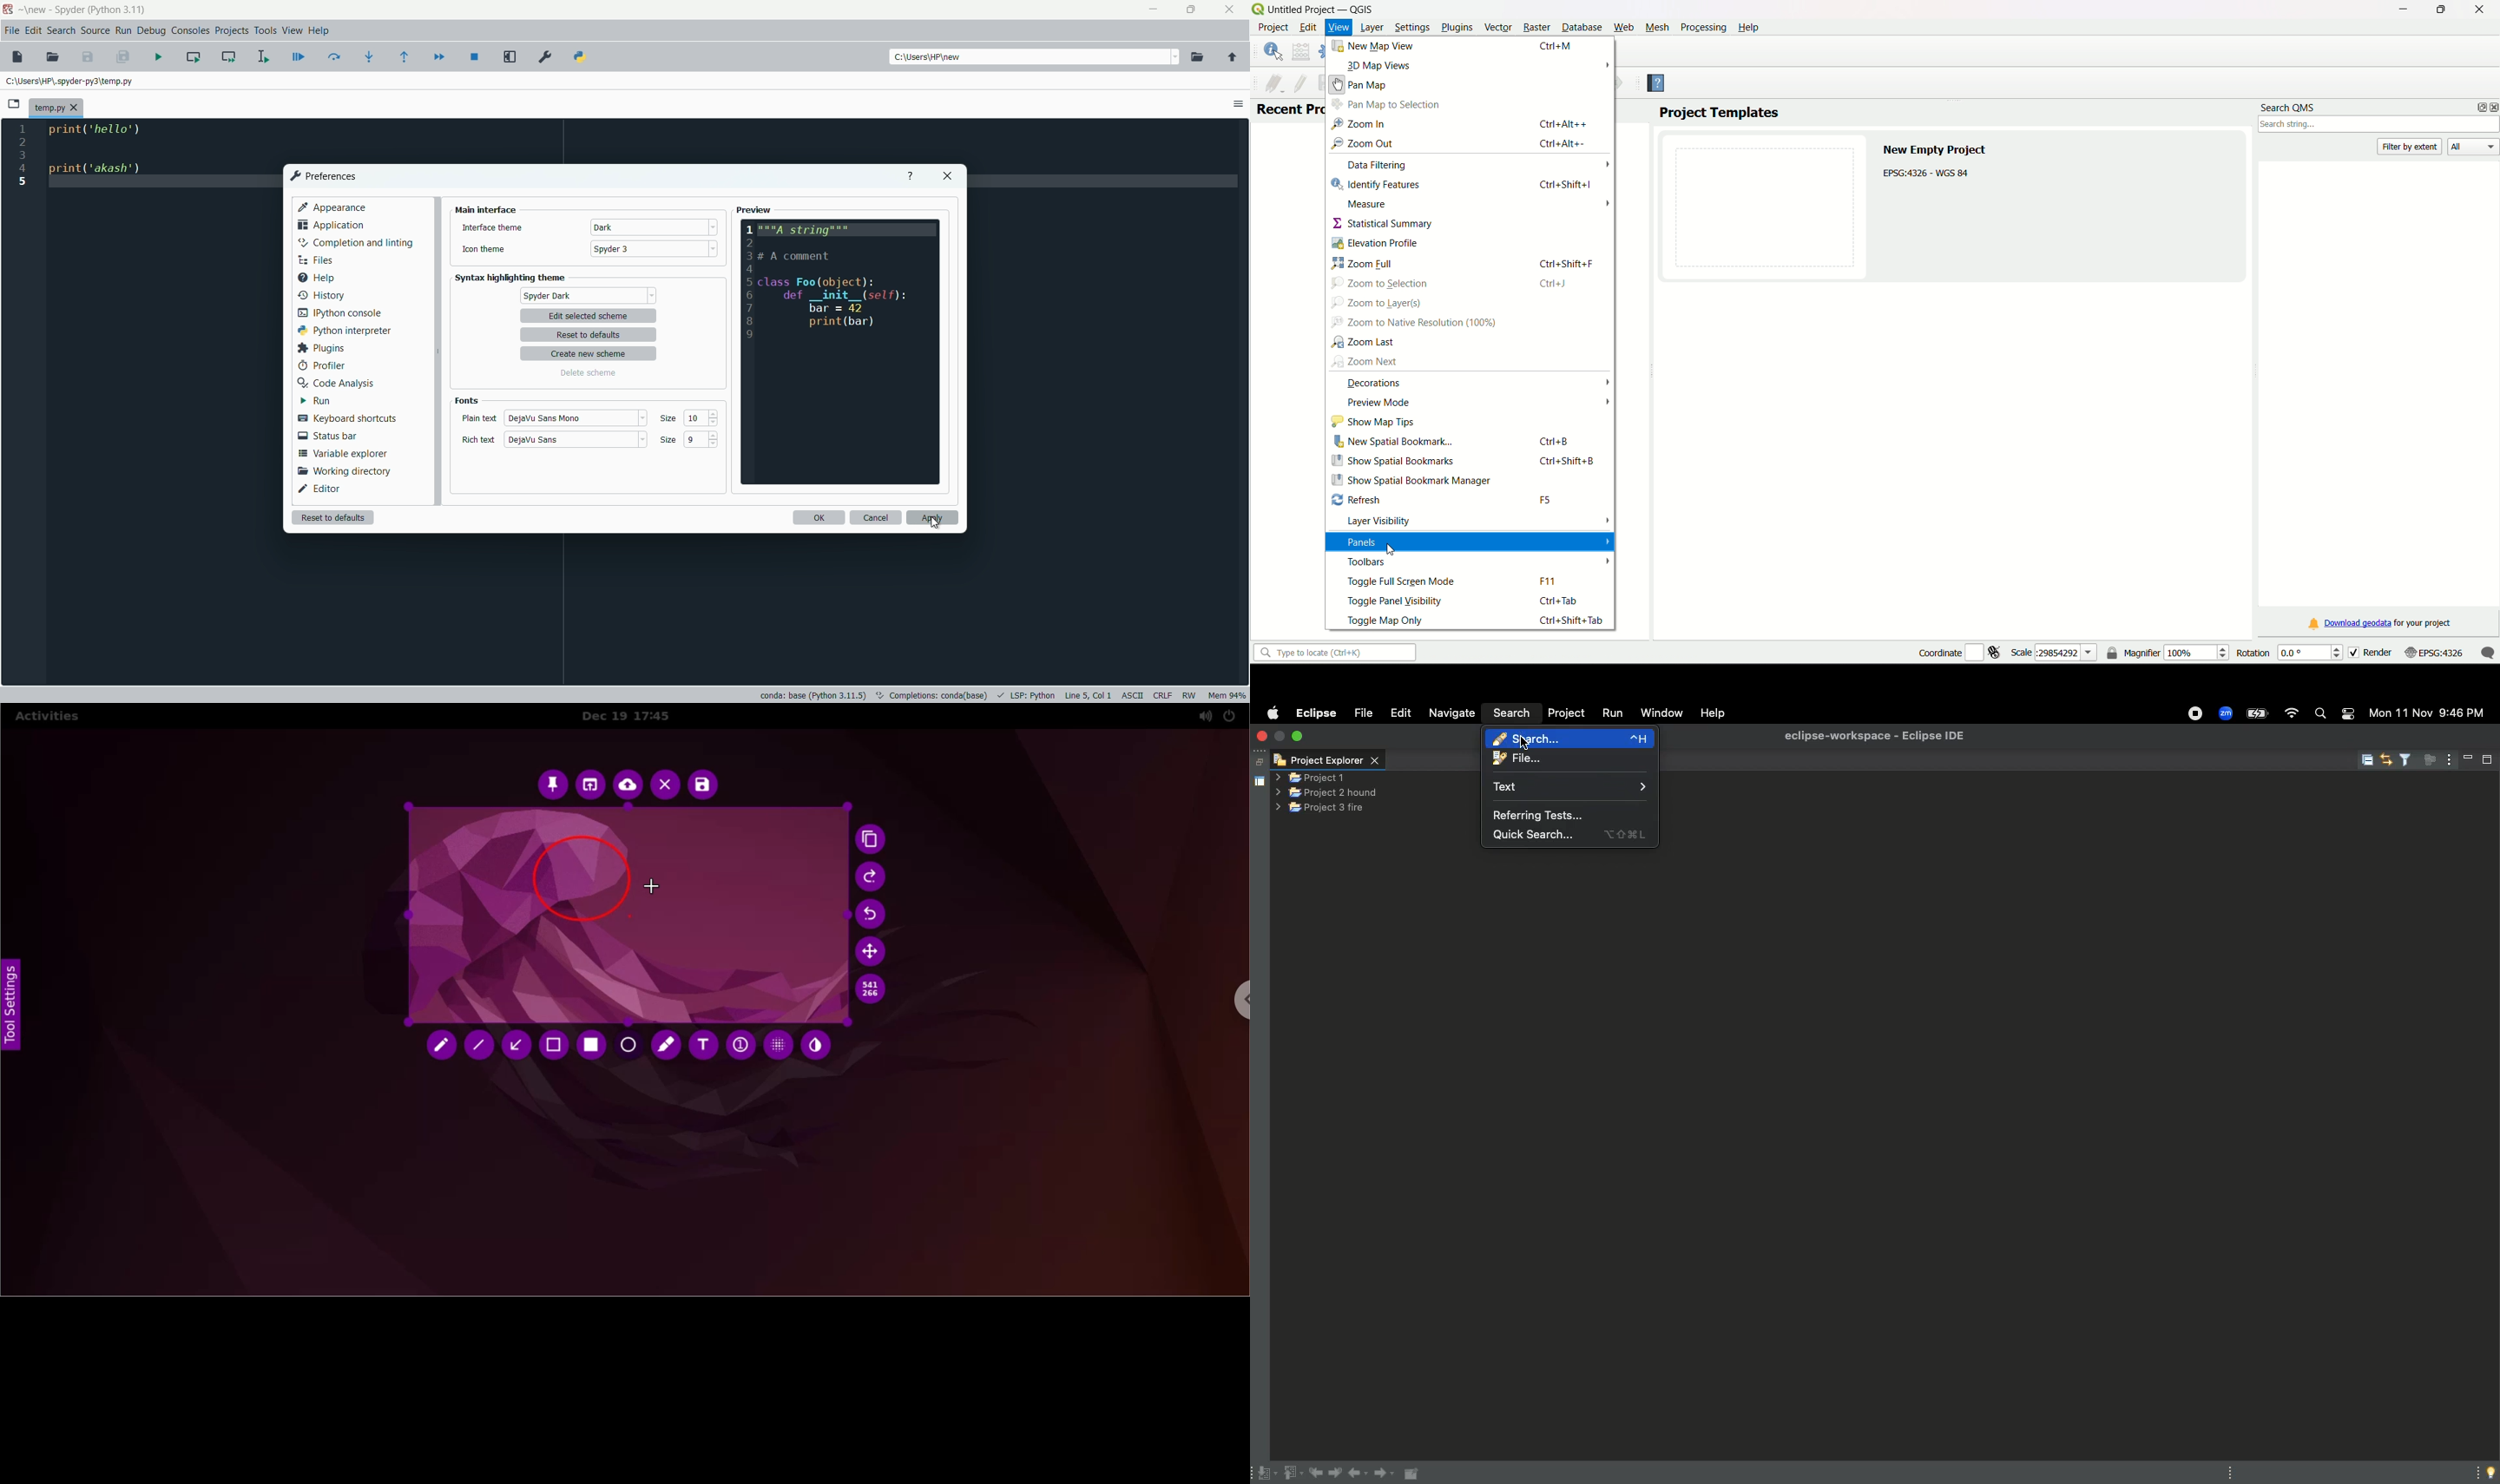 The height and width of the screenshot is (1484, 2520). Describe the element at coordinates (15, 104) in the screenshot. I see `browse tabs` at that location.